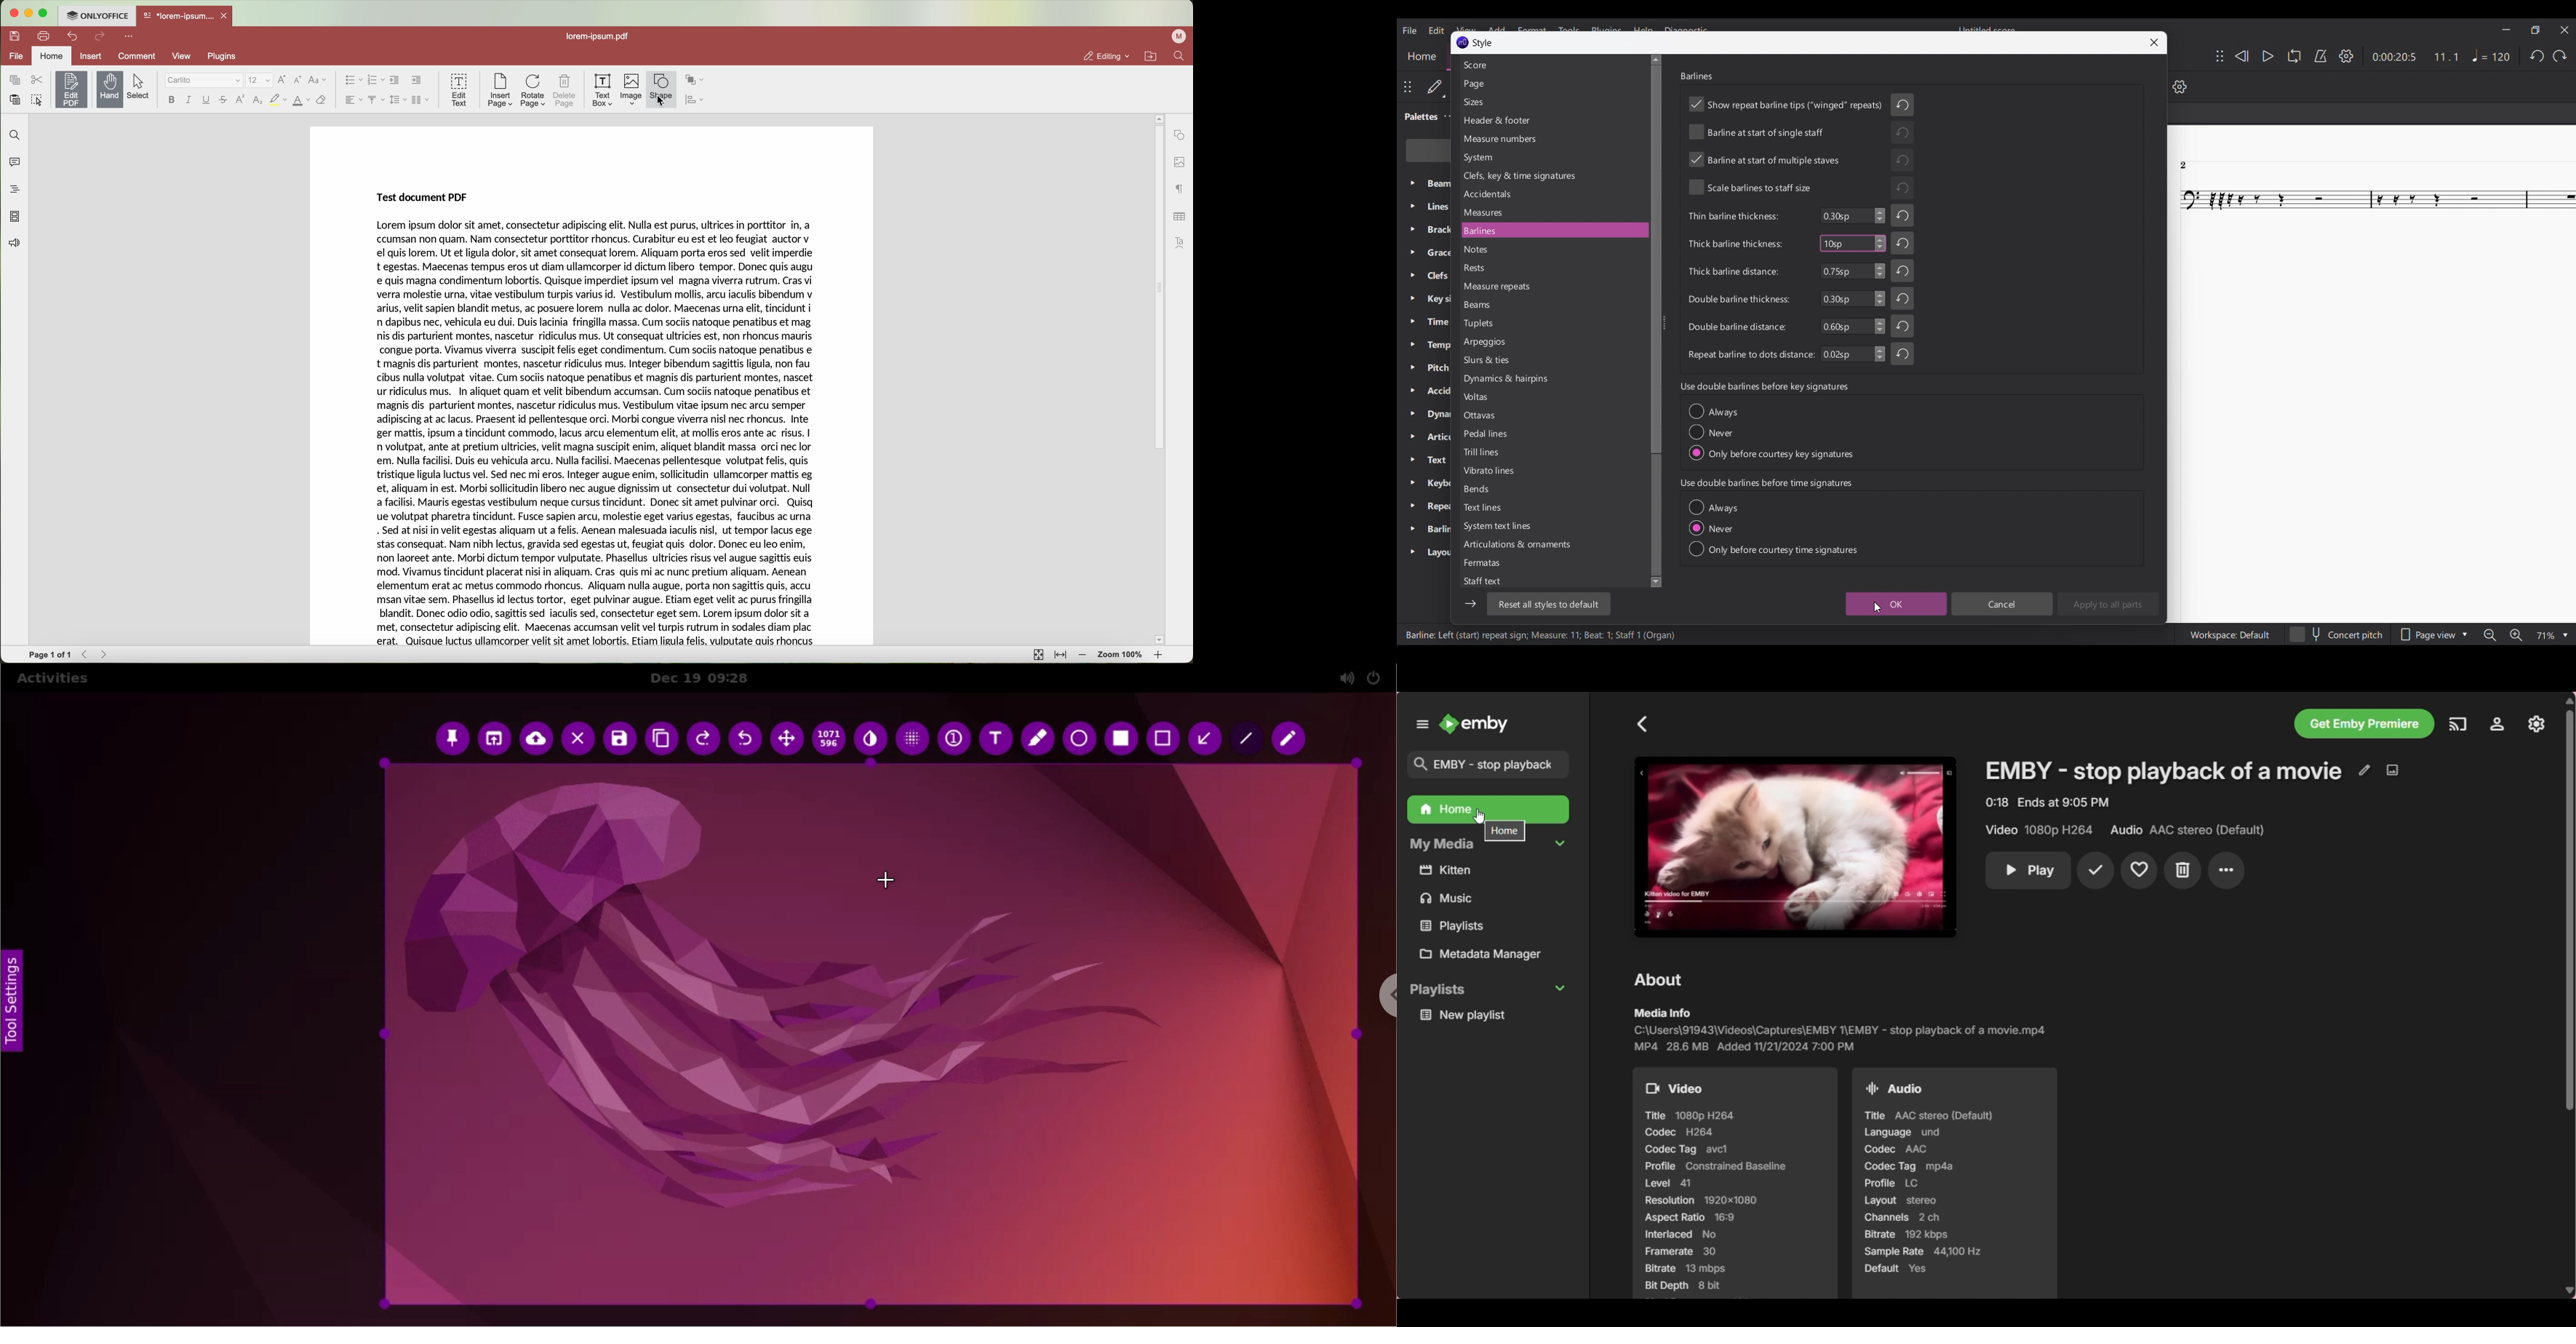 The height and width of the screenshot is (1344, 2576). I want to click on select all, so click(38, 102).